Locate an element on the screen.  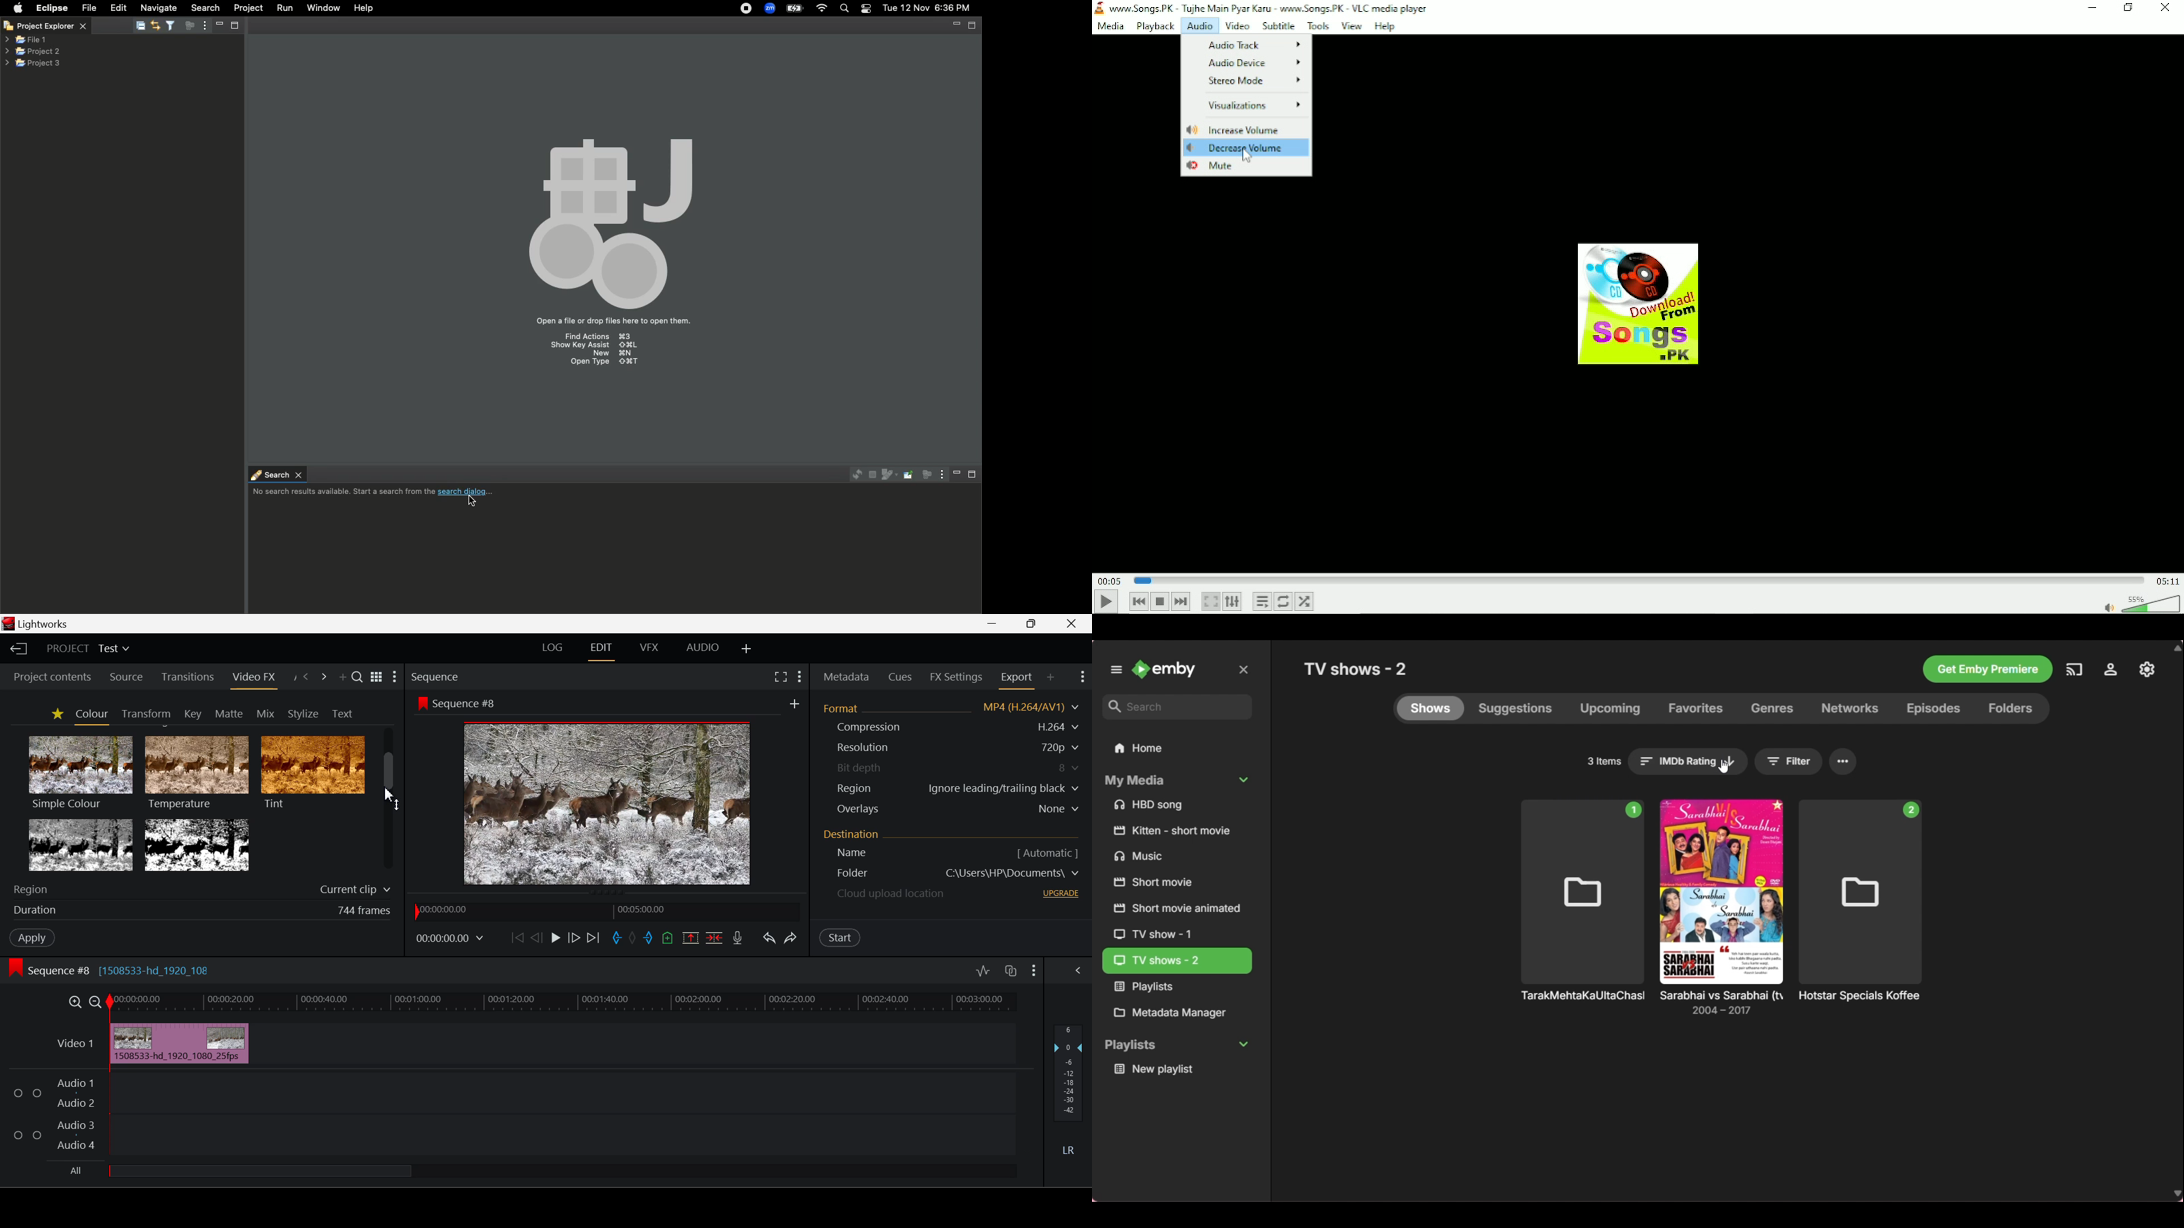
Cues is located at coordinates (901, 676).